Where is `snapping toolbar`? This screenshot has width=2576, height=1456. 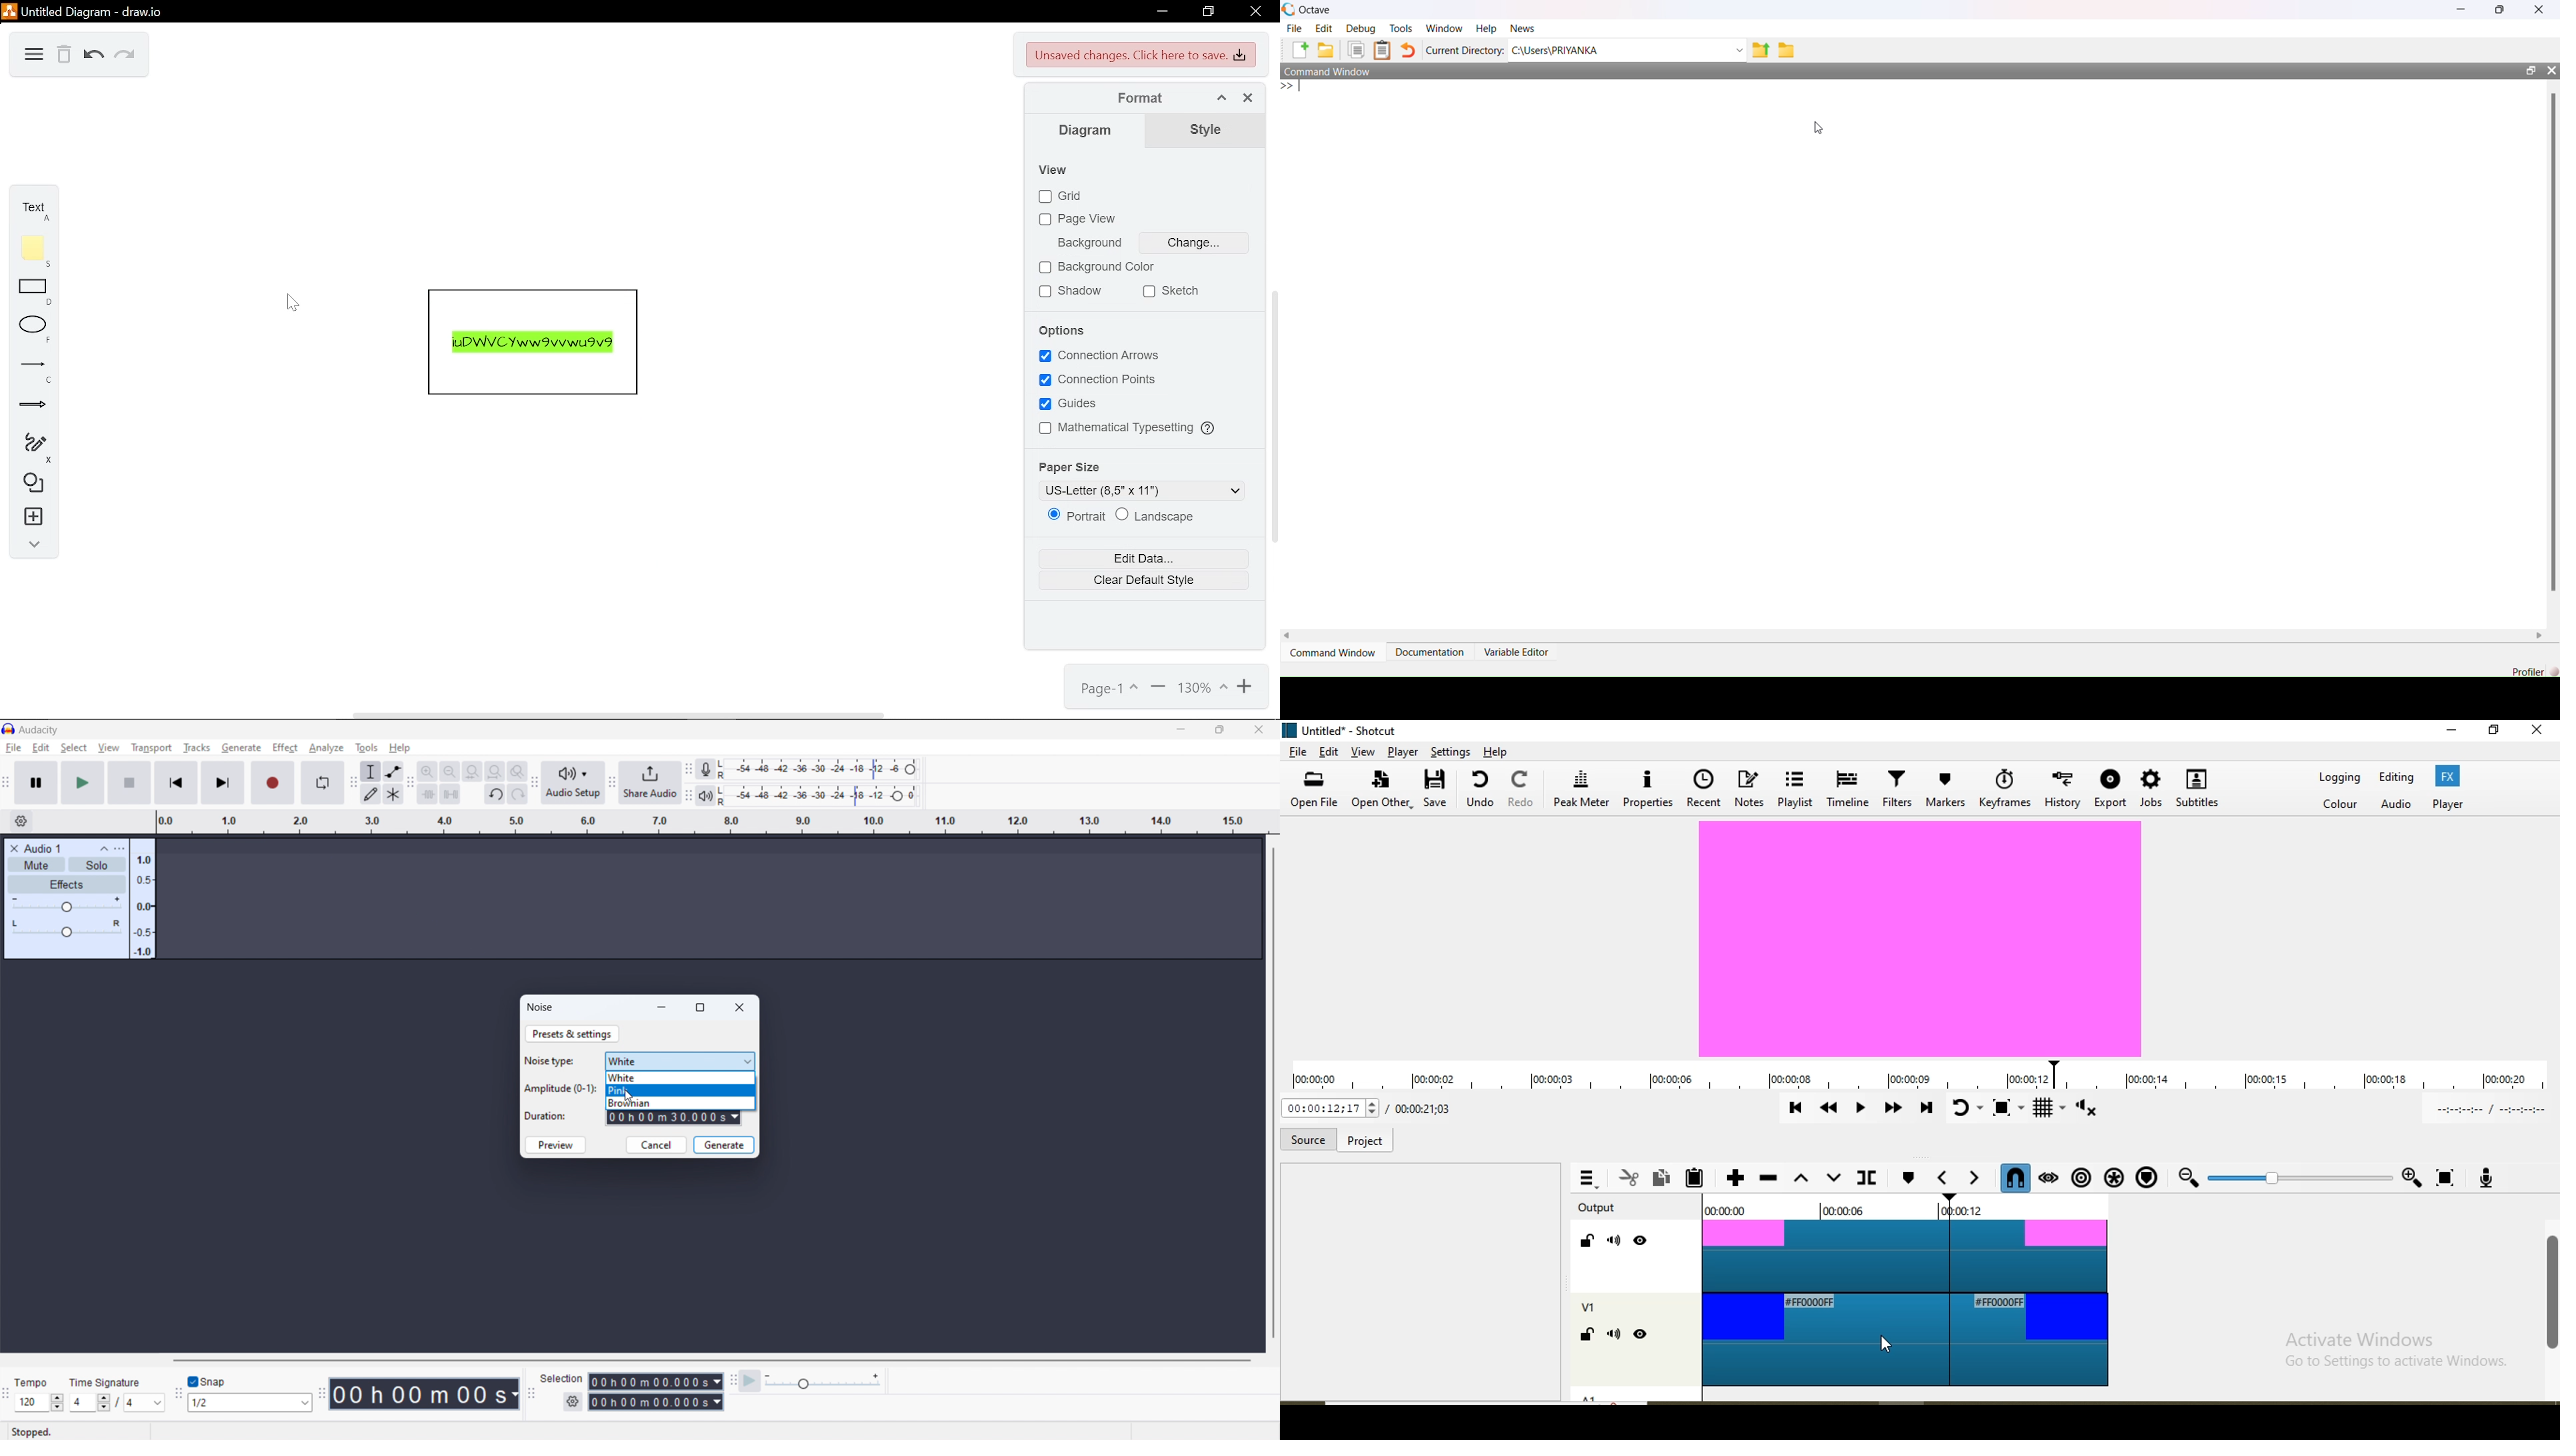 snapping toolbar is located at coordinates (179, 1394).